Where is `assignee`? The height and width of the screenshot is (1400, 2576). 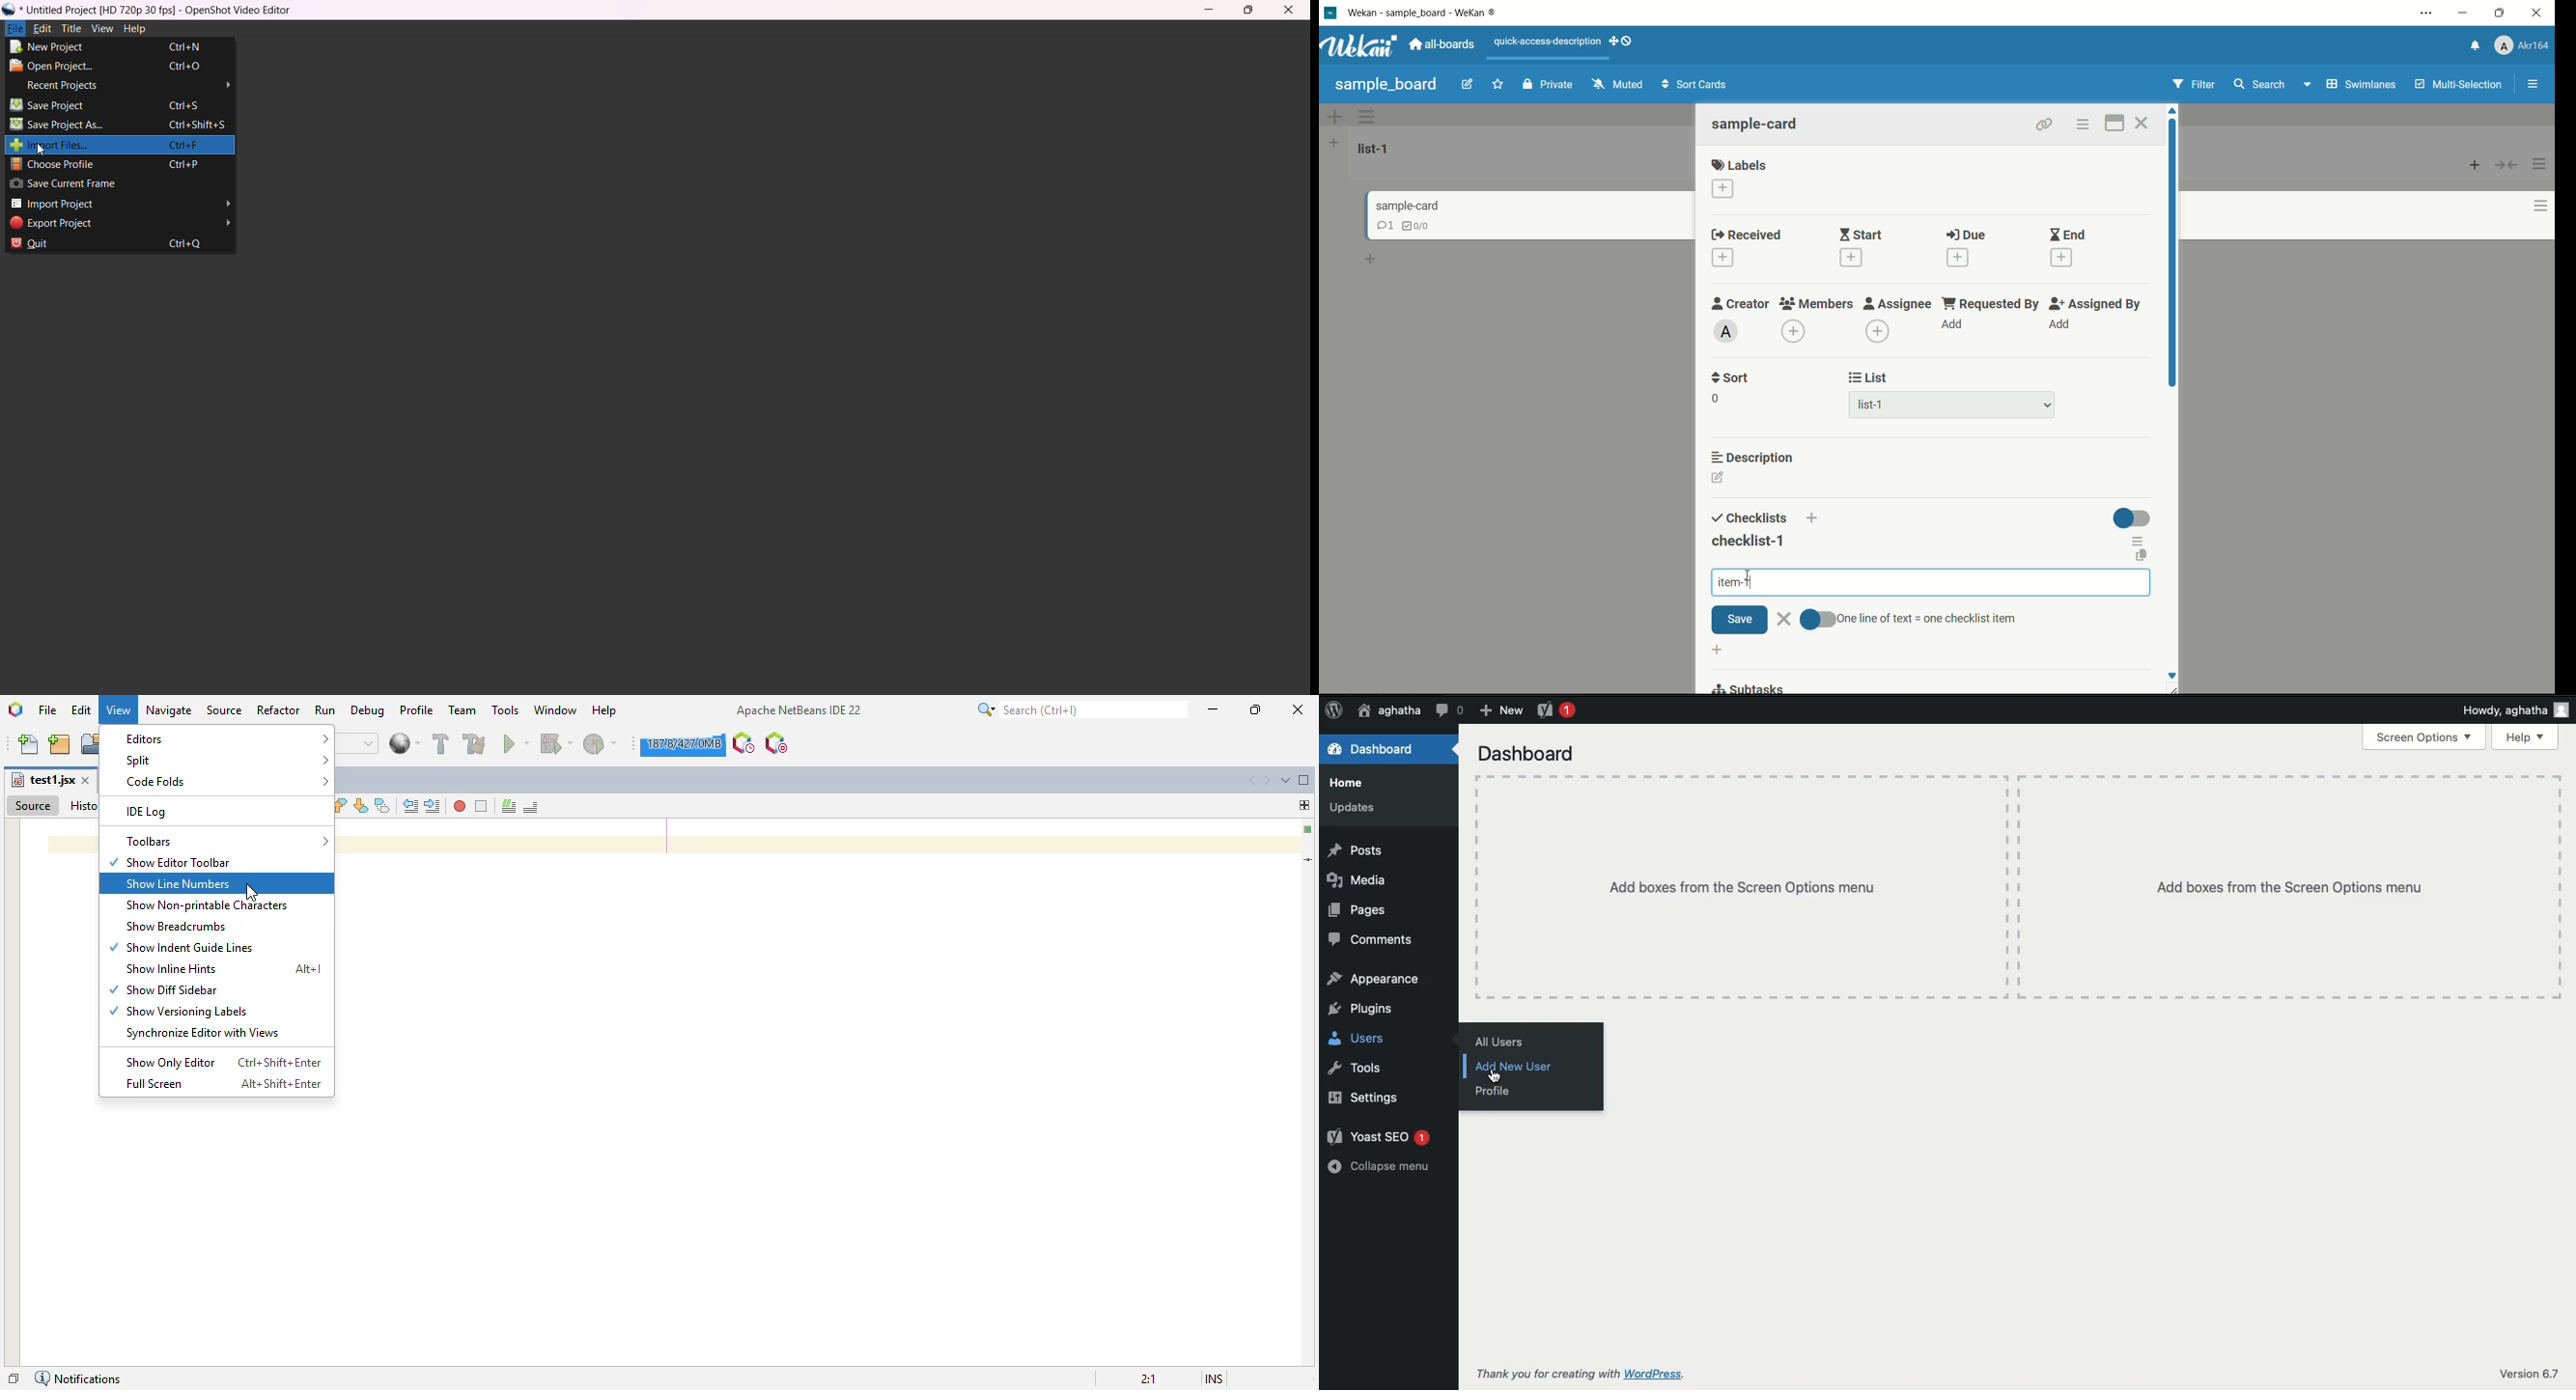 assignee is located at coordinates (1898, 305).